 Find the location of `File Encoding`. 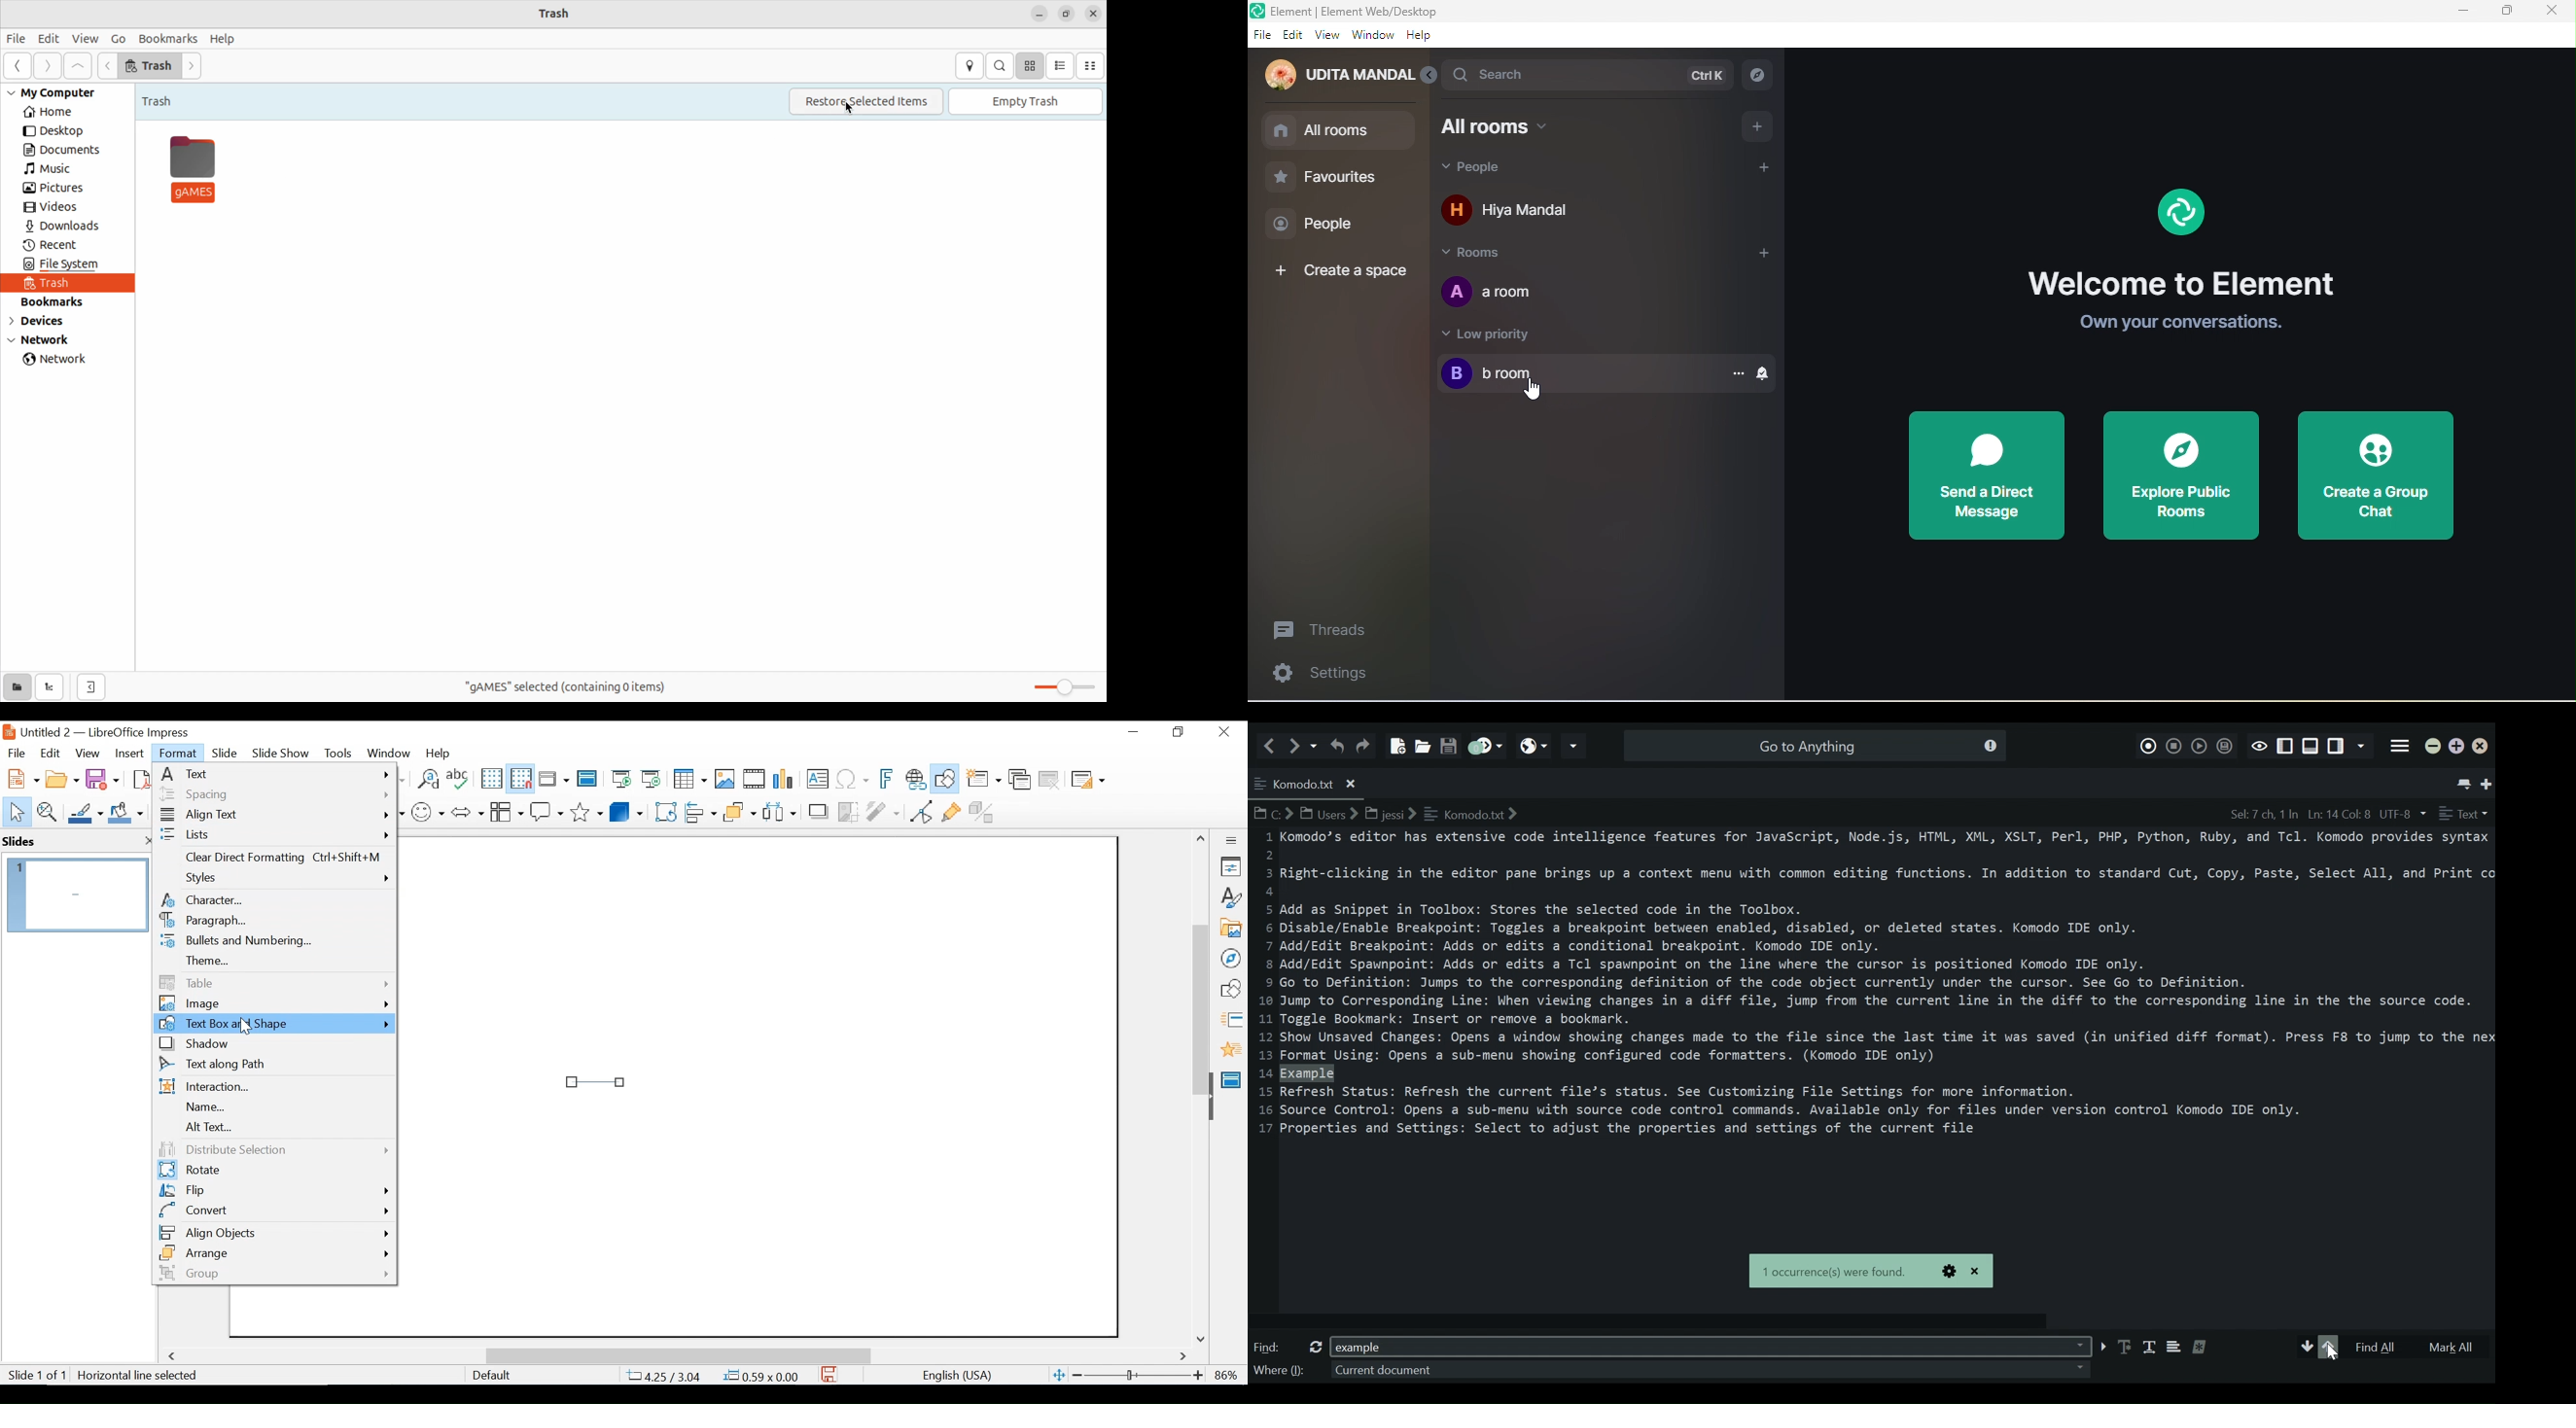

File Encoding is located at coordinates (2404, 814).